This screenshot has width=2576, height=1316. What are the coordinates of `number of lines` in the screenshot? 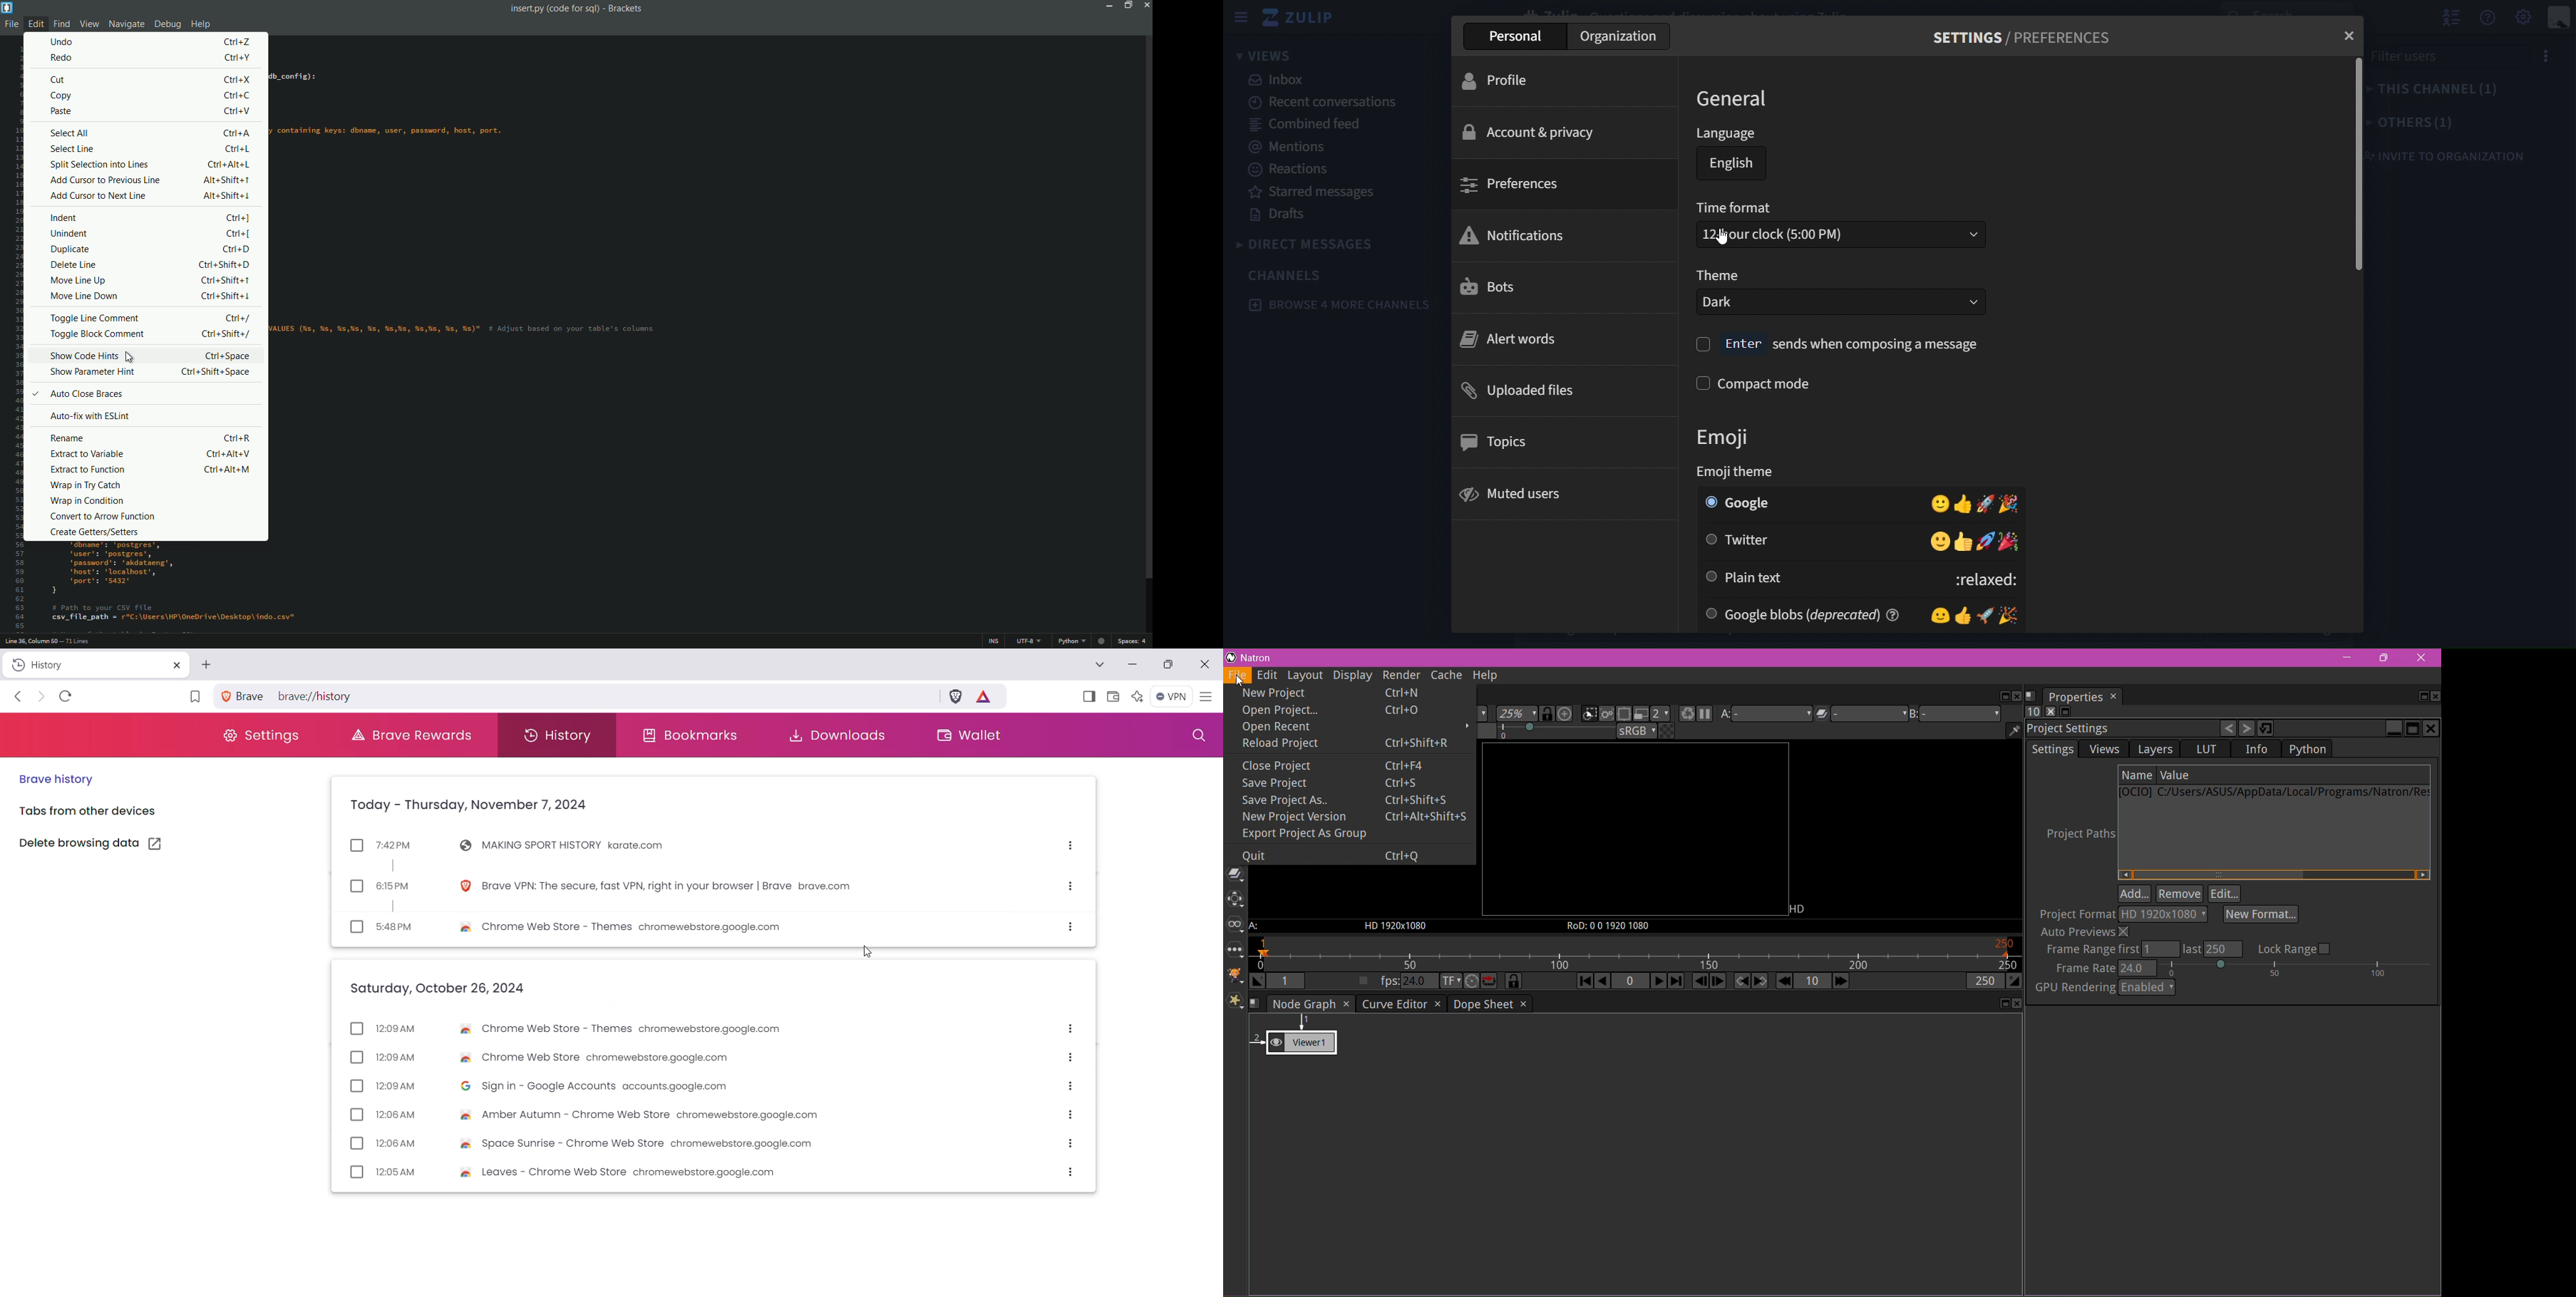 It's located at (80, 642).